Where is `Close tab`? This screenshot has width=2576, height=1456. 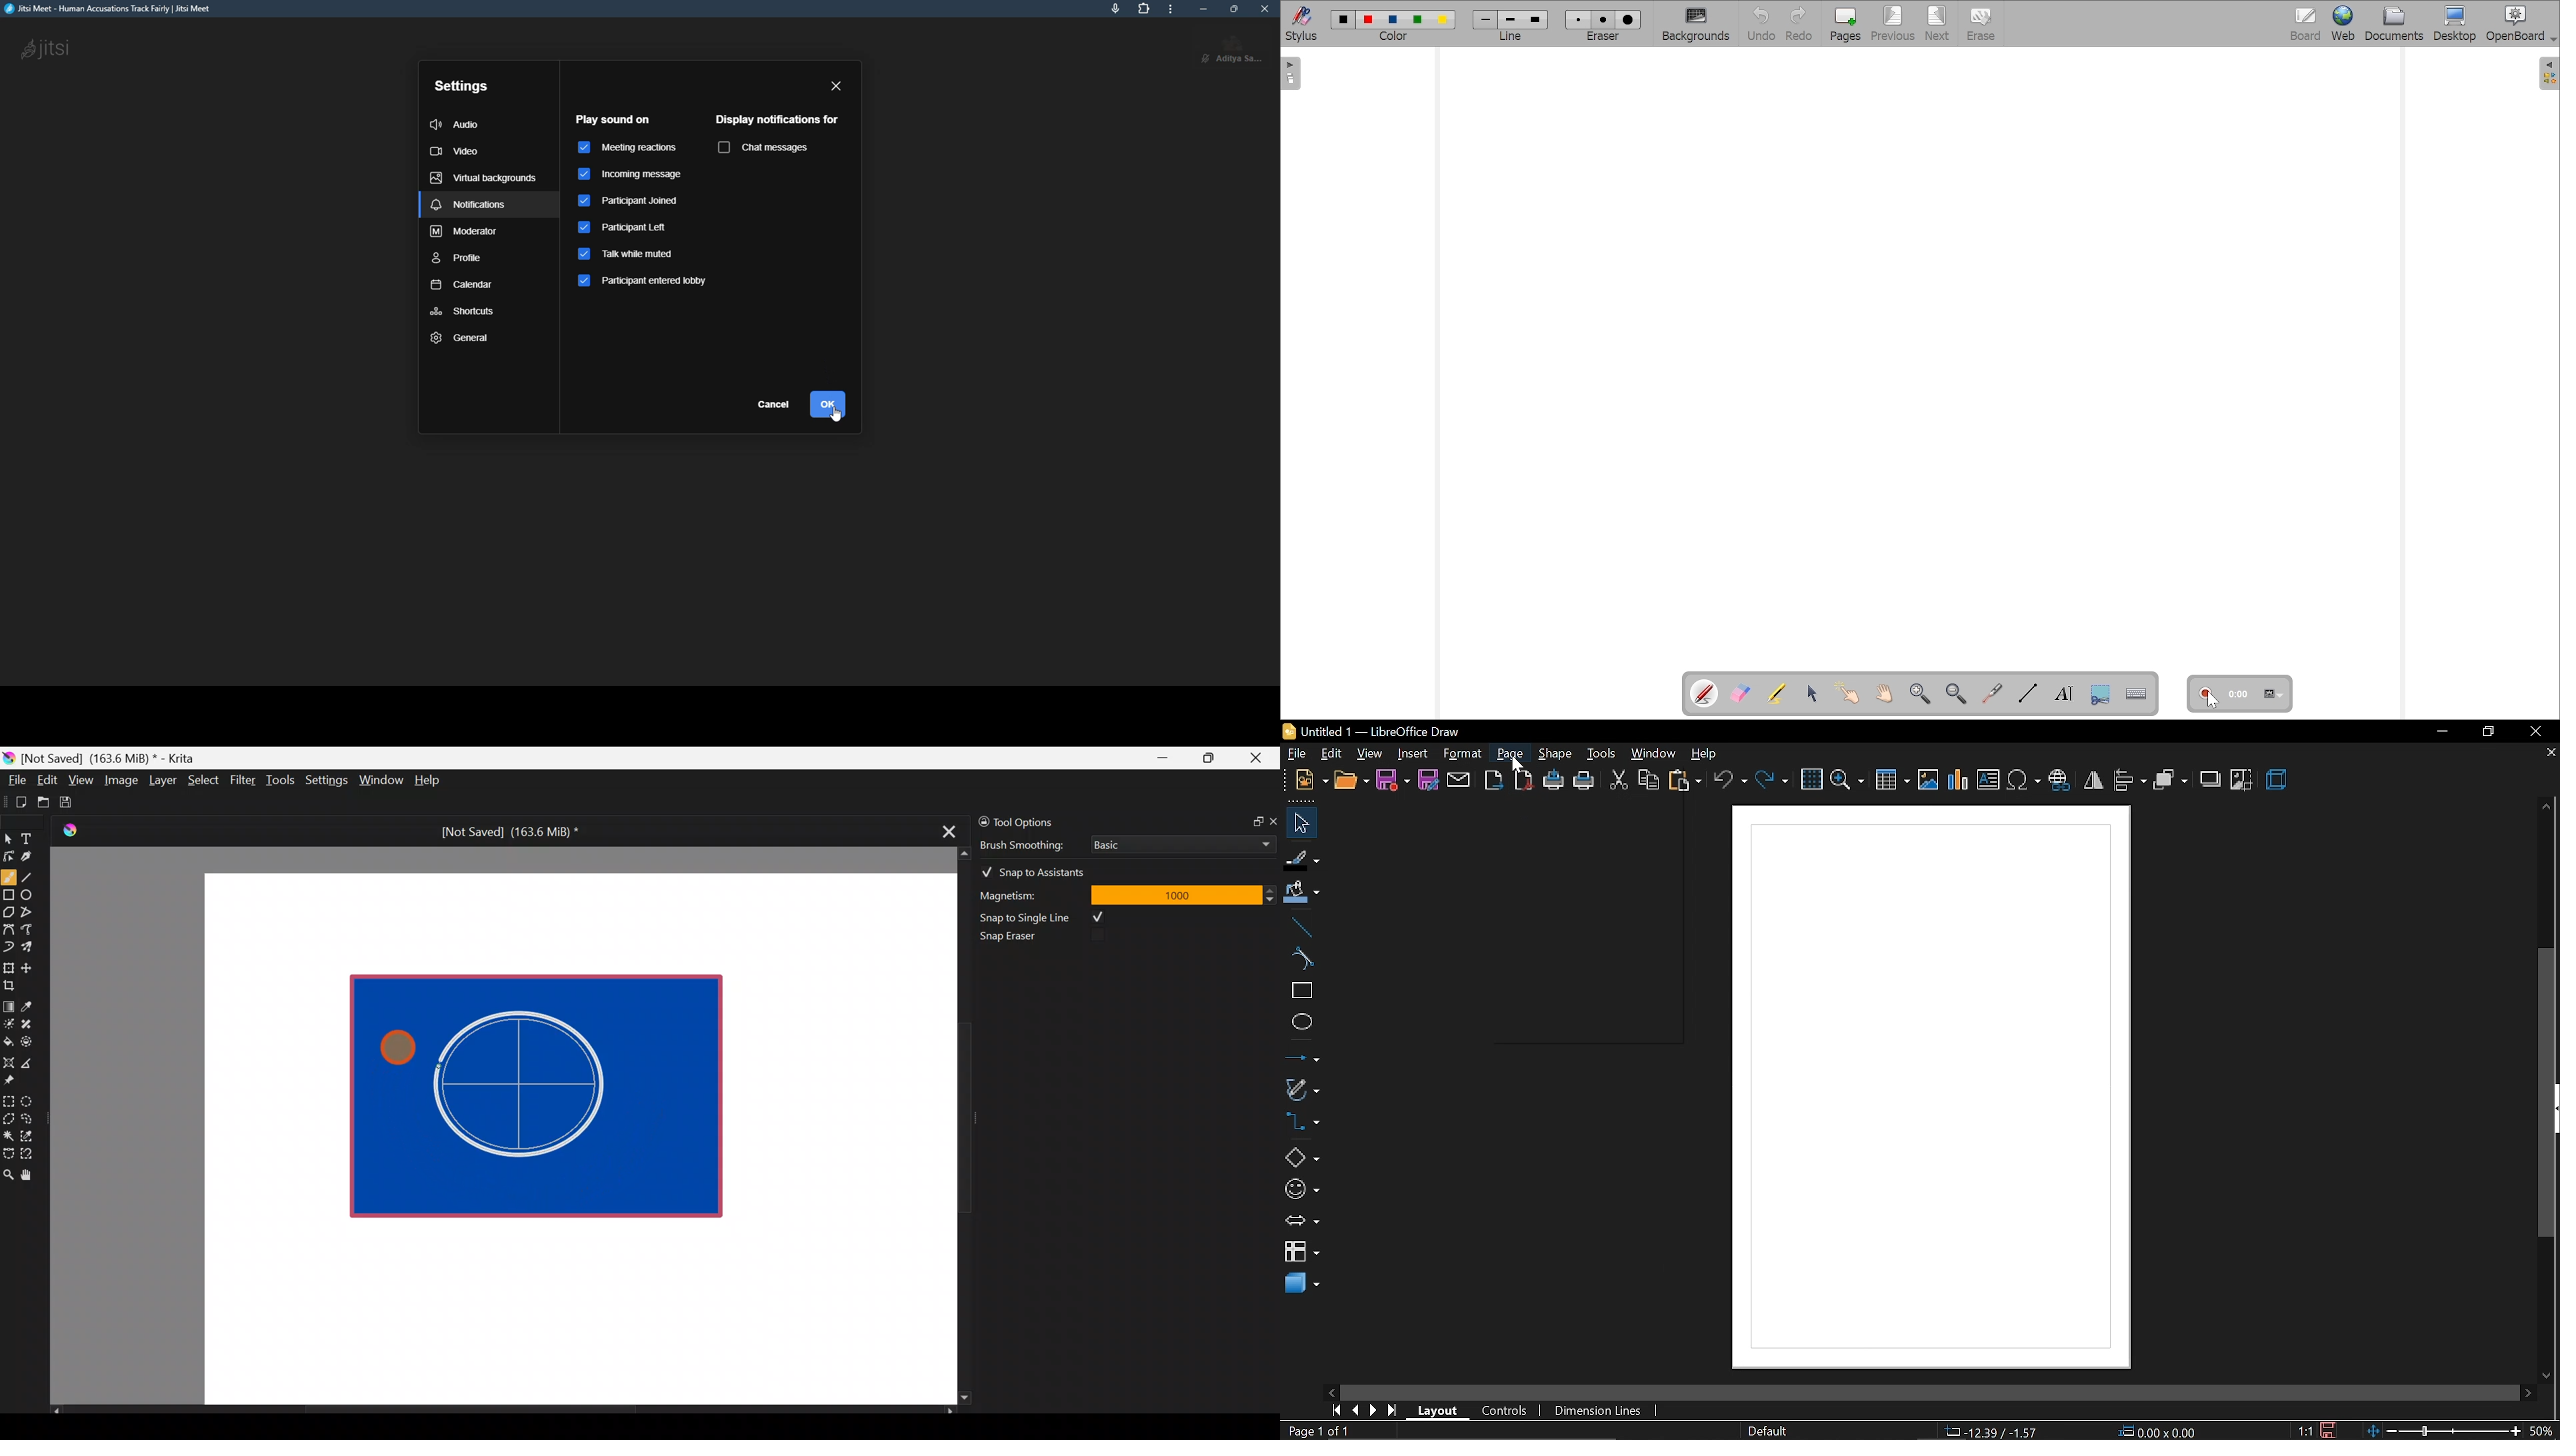
Close tab is located at coordinates (945, 829).